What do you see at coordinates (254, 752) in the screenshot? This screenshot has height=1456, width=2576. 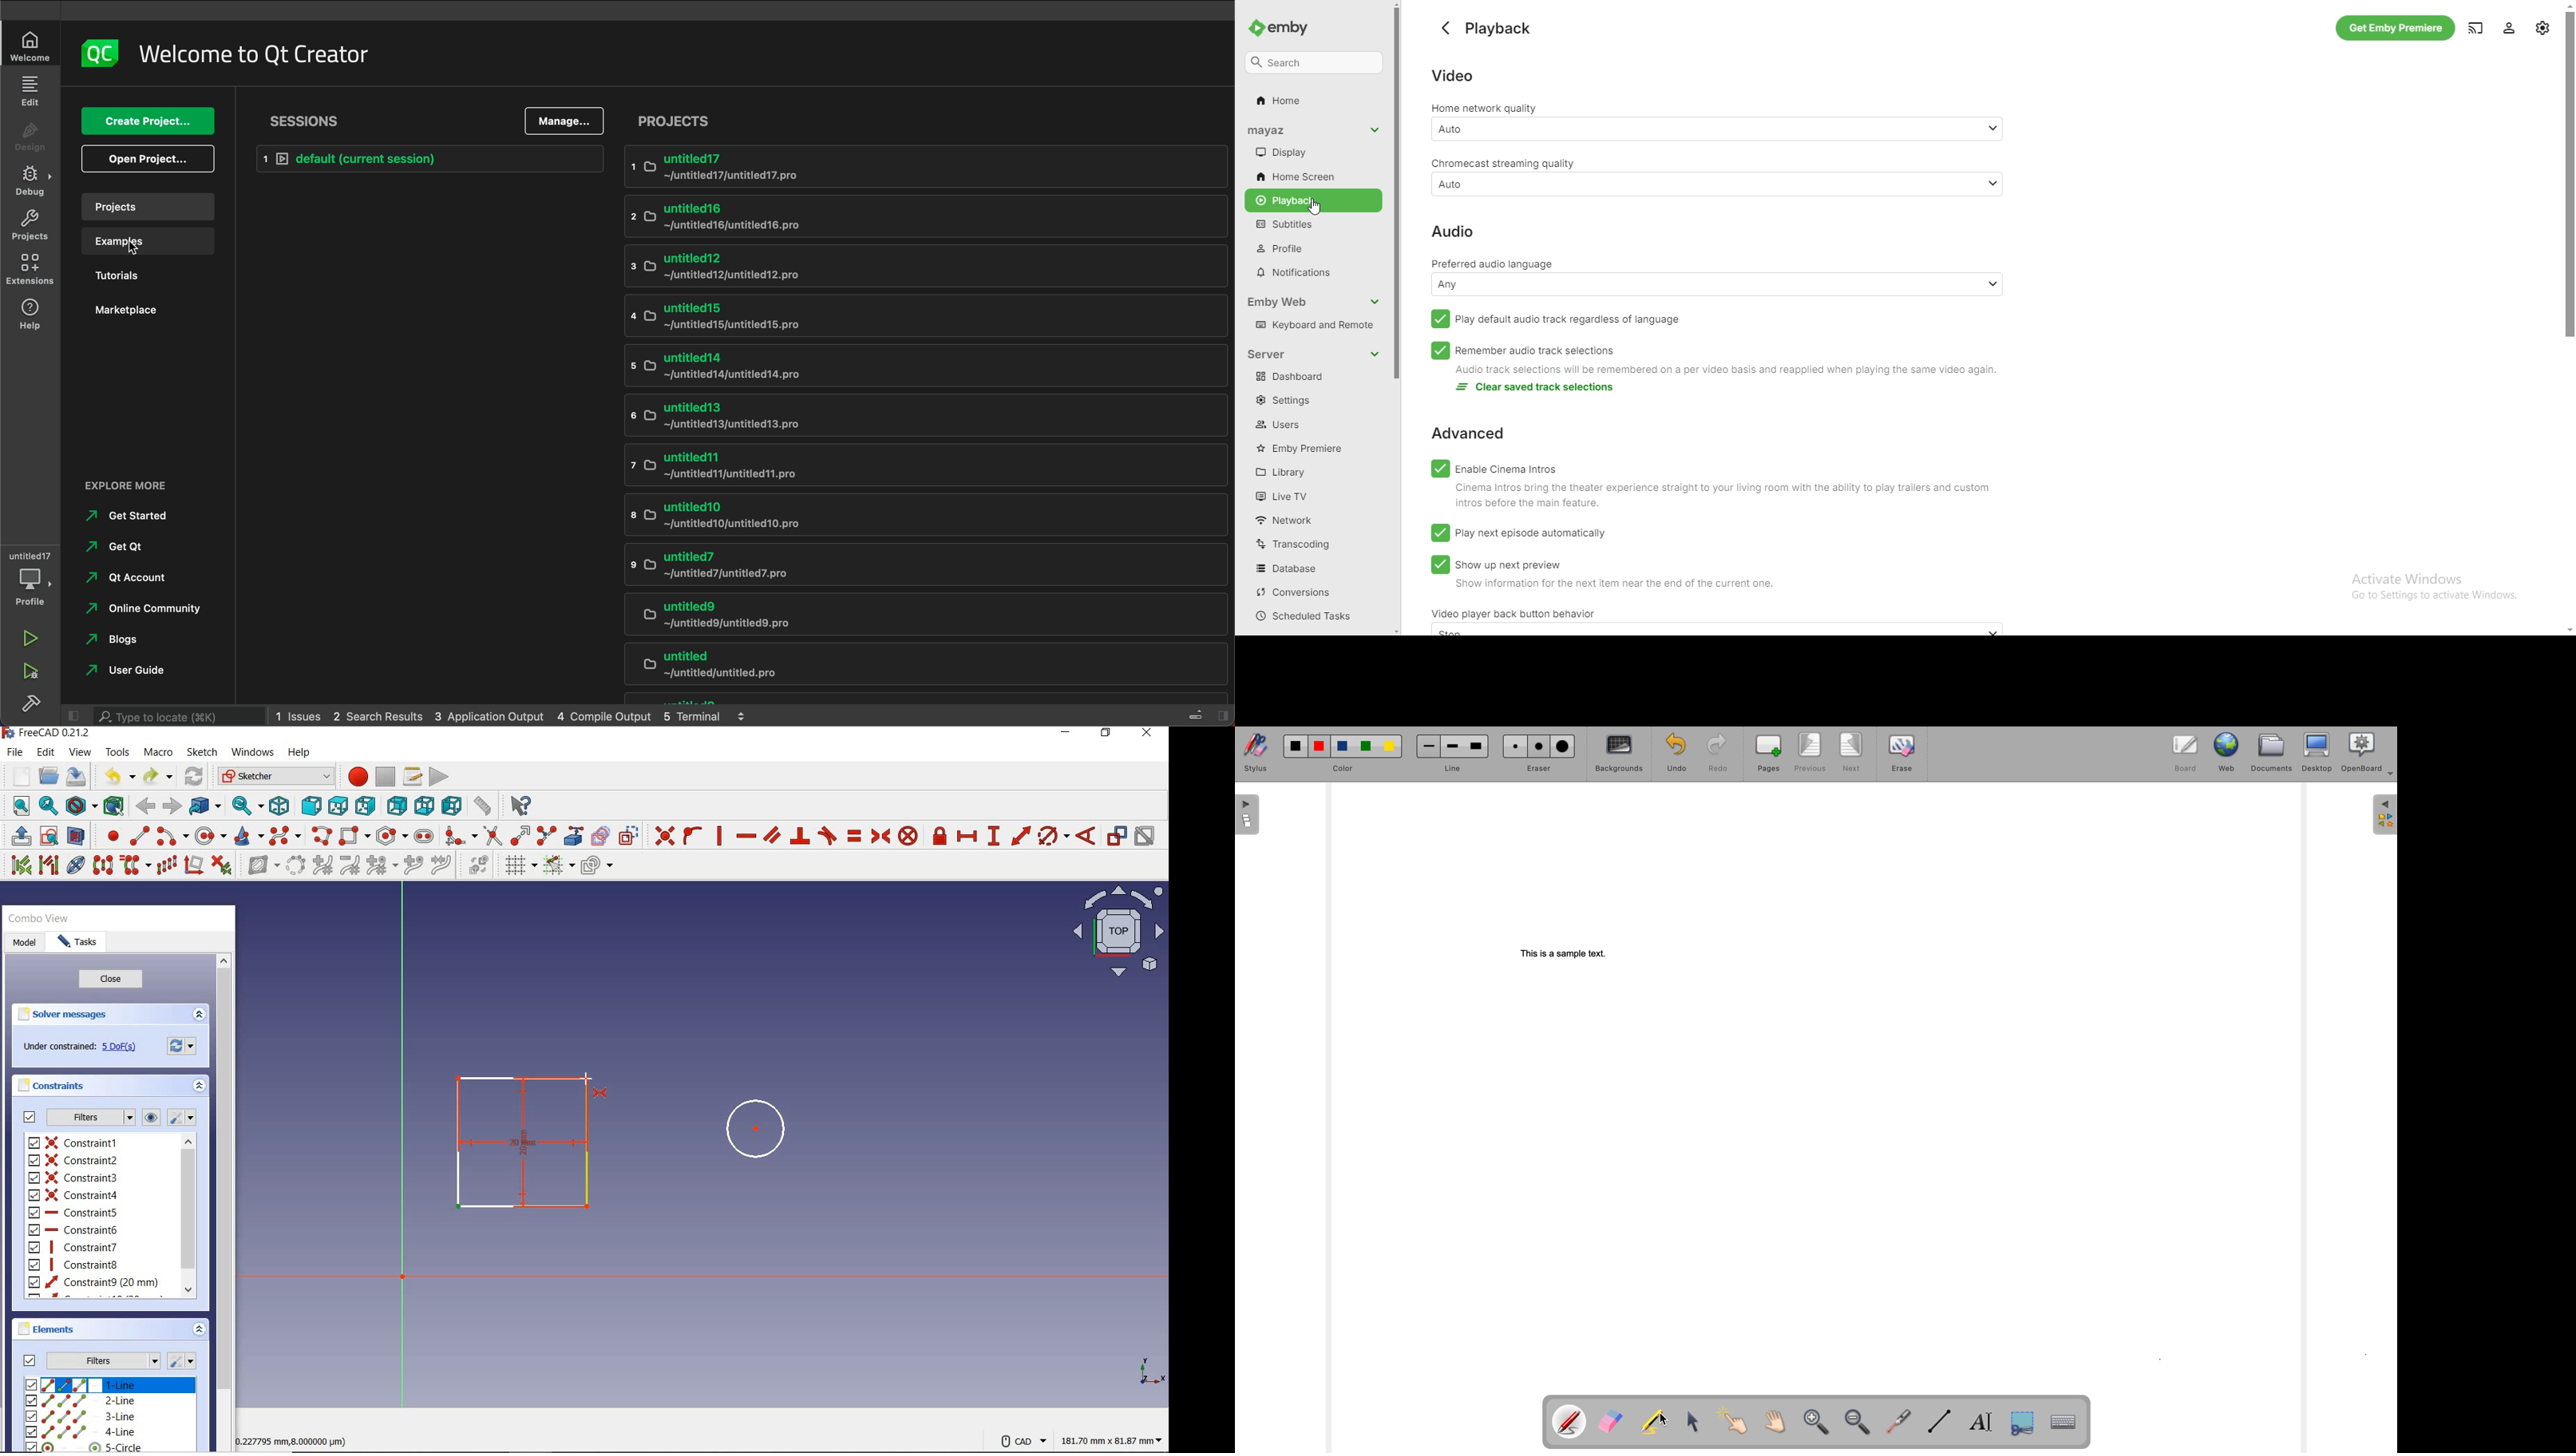 I see `windows` at bounding box center [254, 752].